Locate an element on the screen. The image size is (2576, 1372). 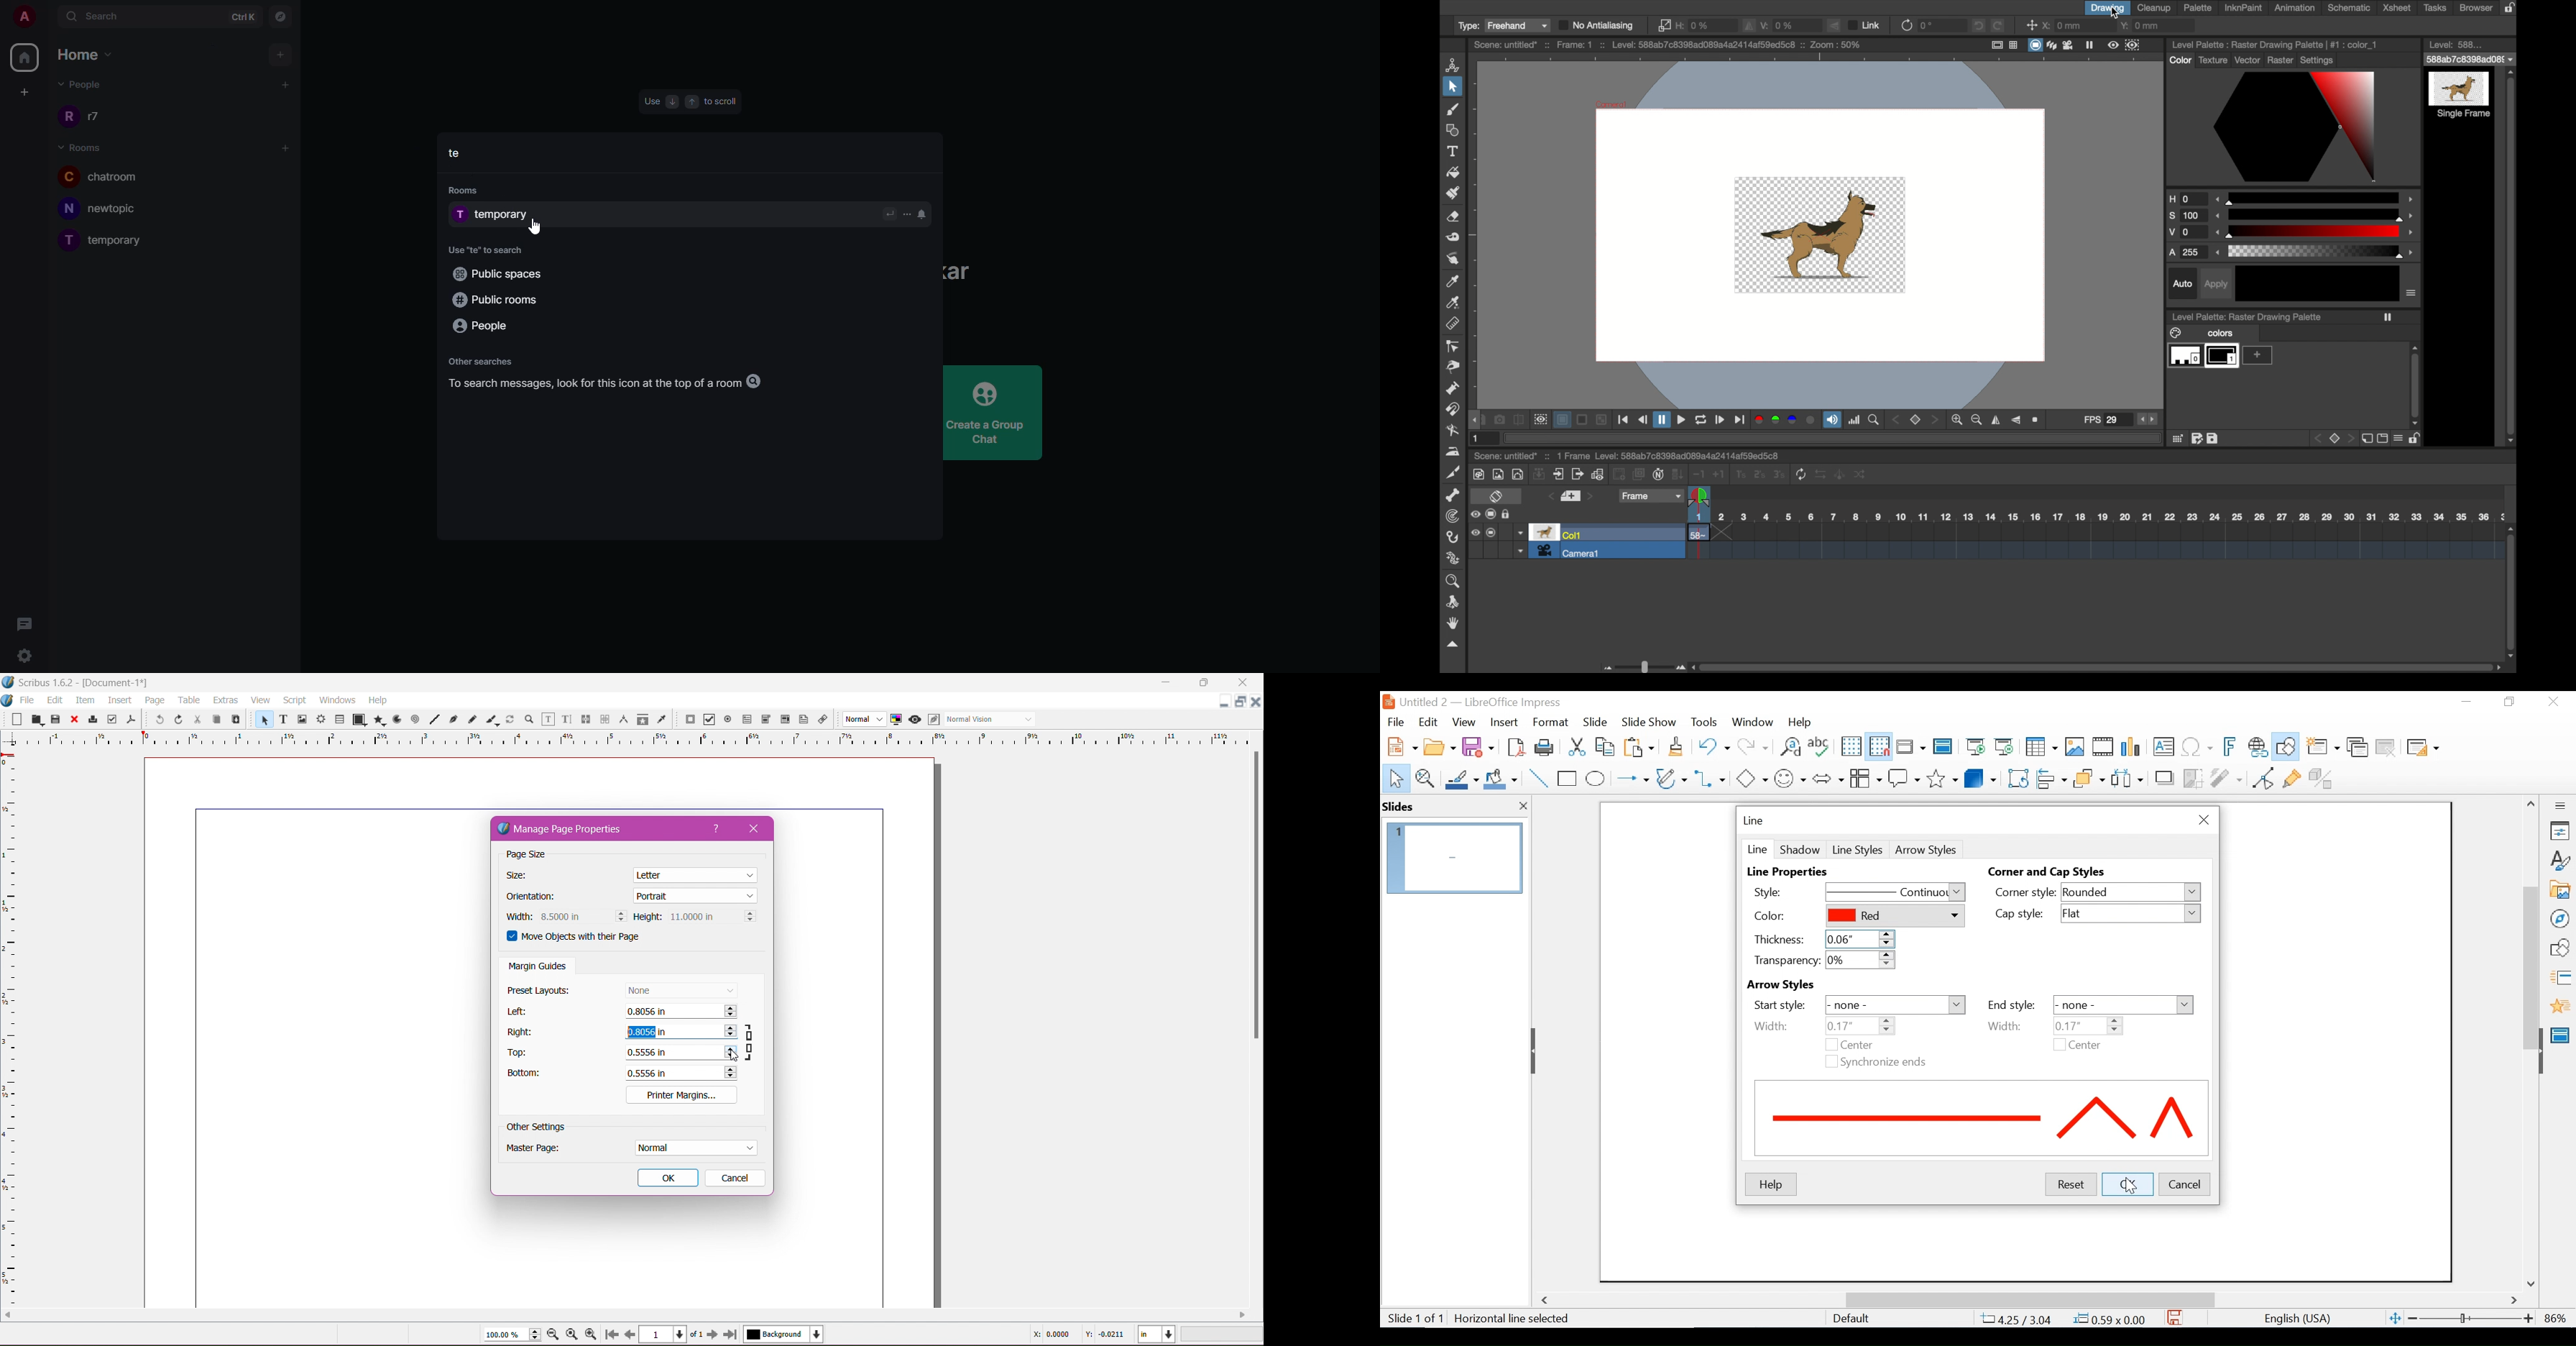
OK is located at coordinates (668, 1178).